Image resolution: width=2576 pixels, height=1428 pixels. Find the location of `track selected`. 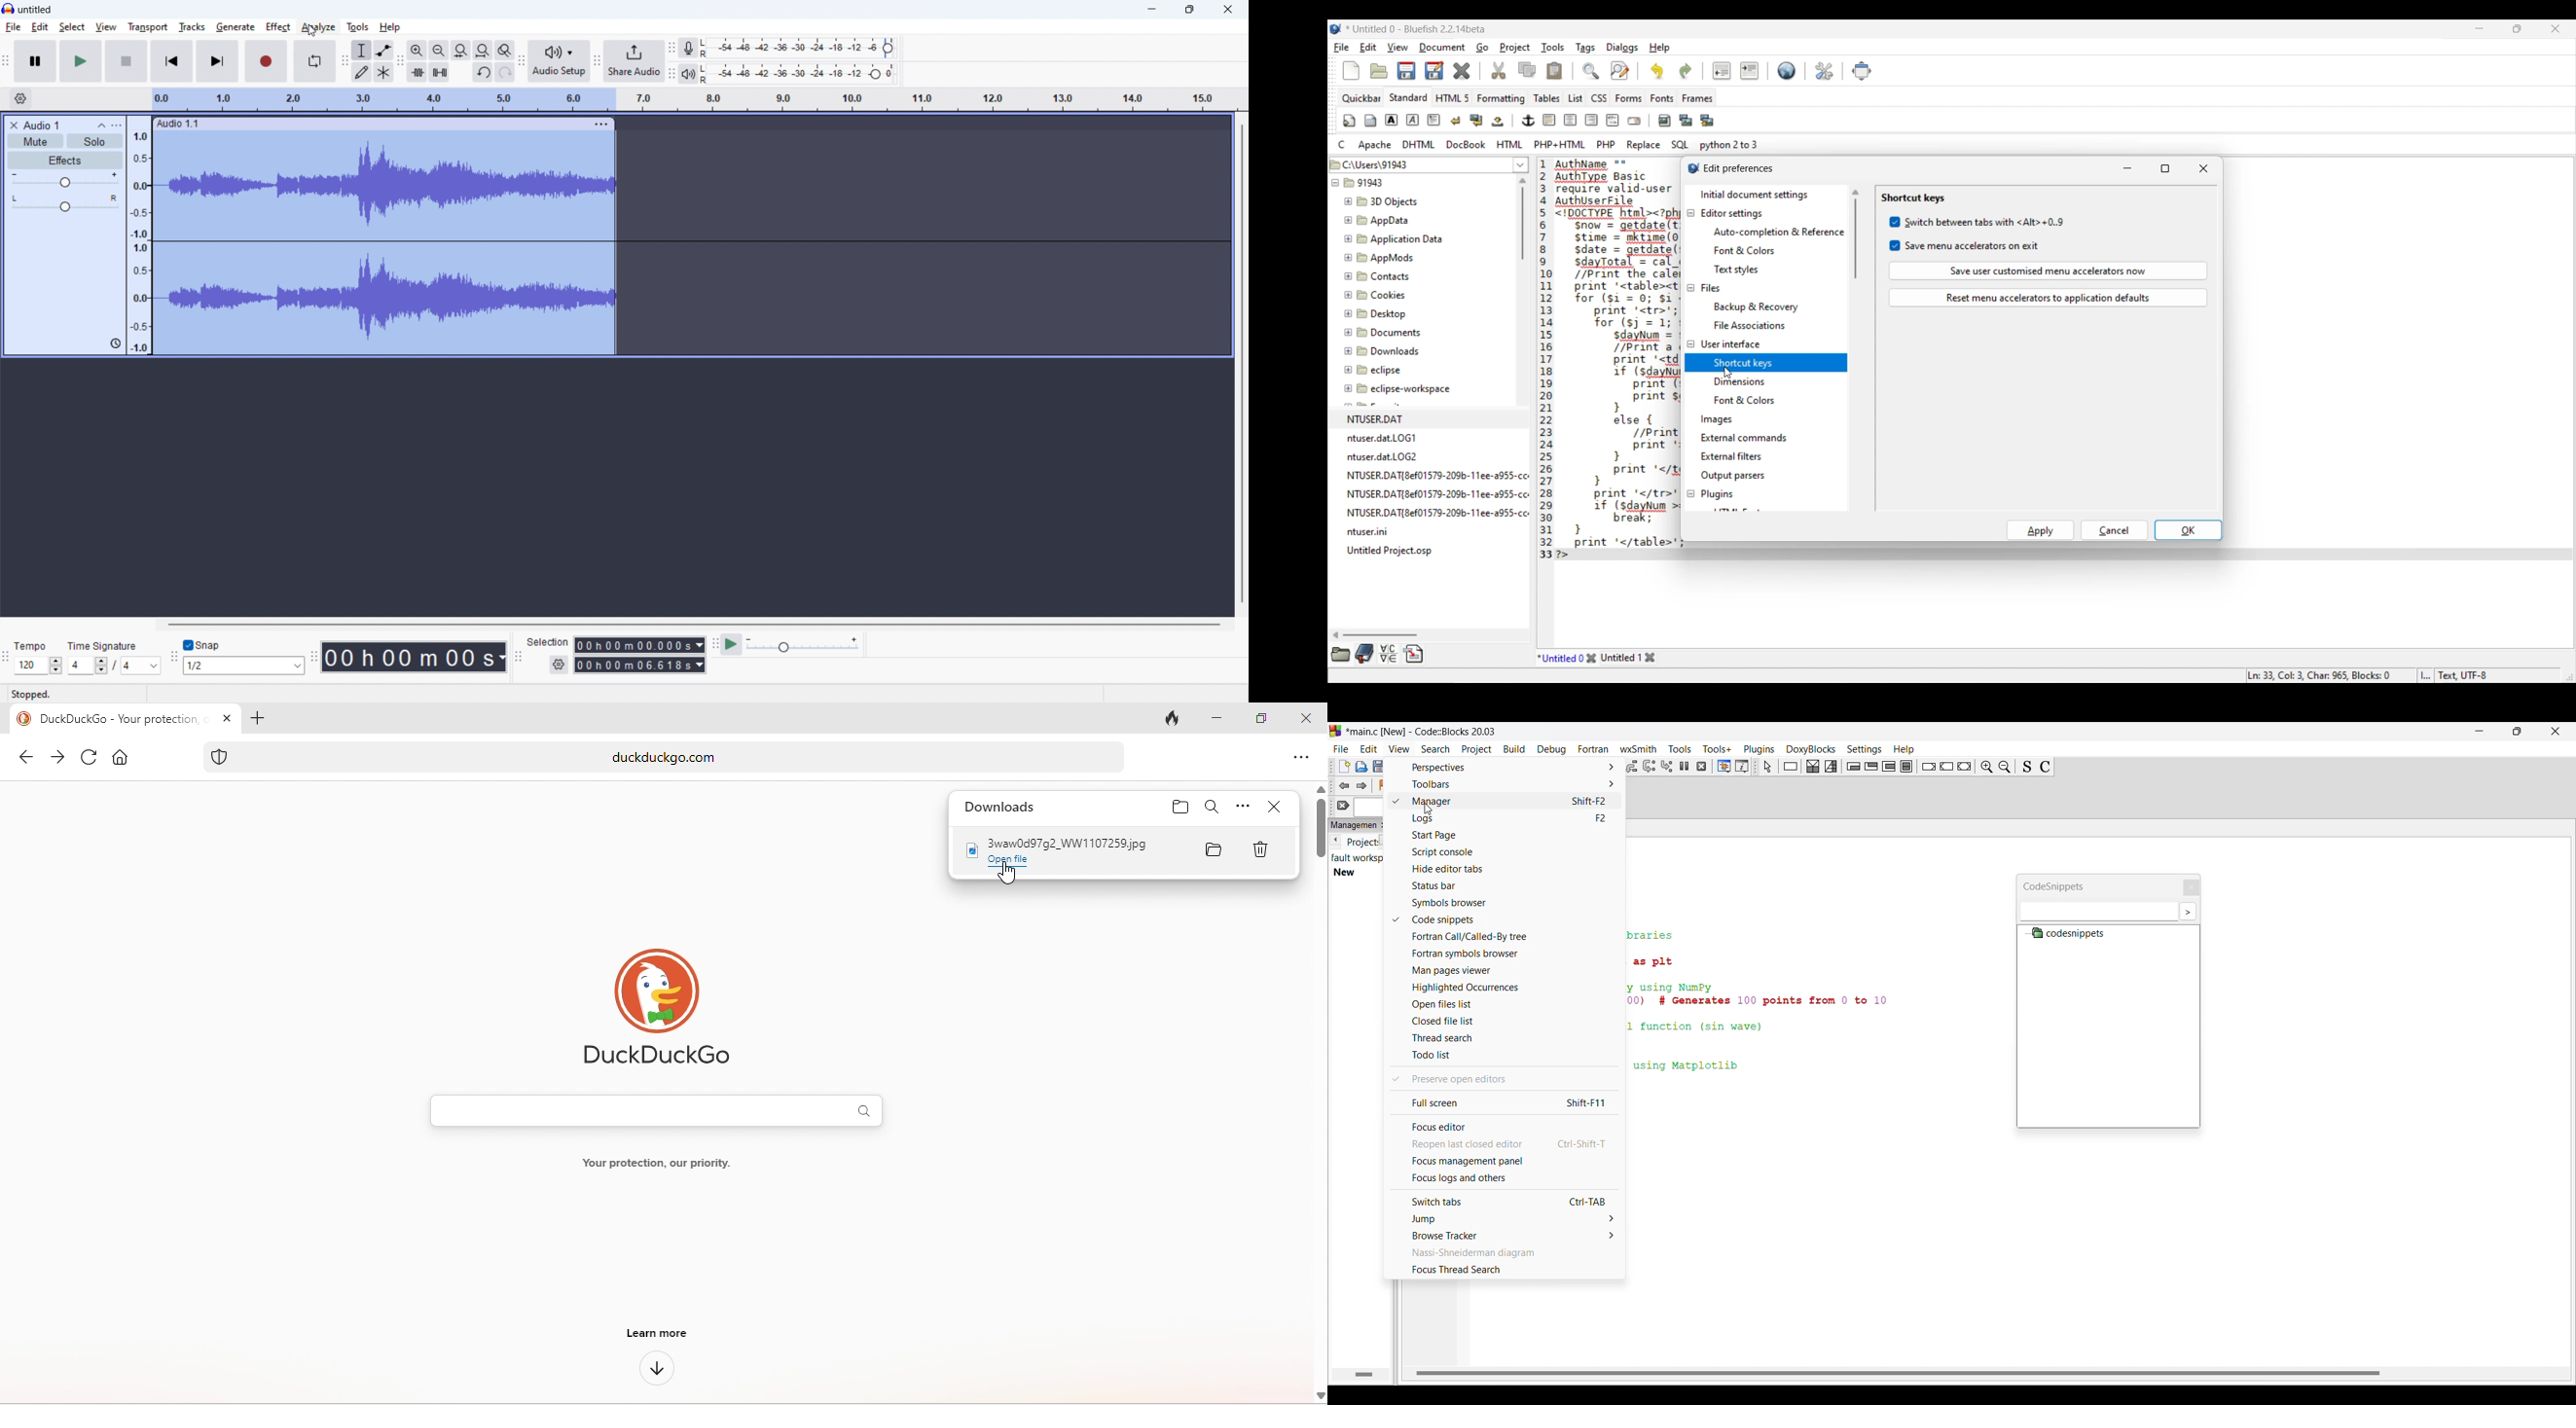

track selected is located at coordinates (388, 246).